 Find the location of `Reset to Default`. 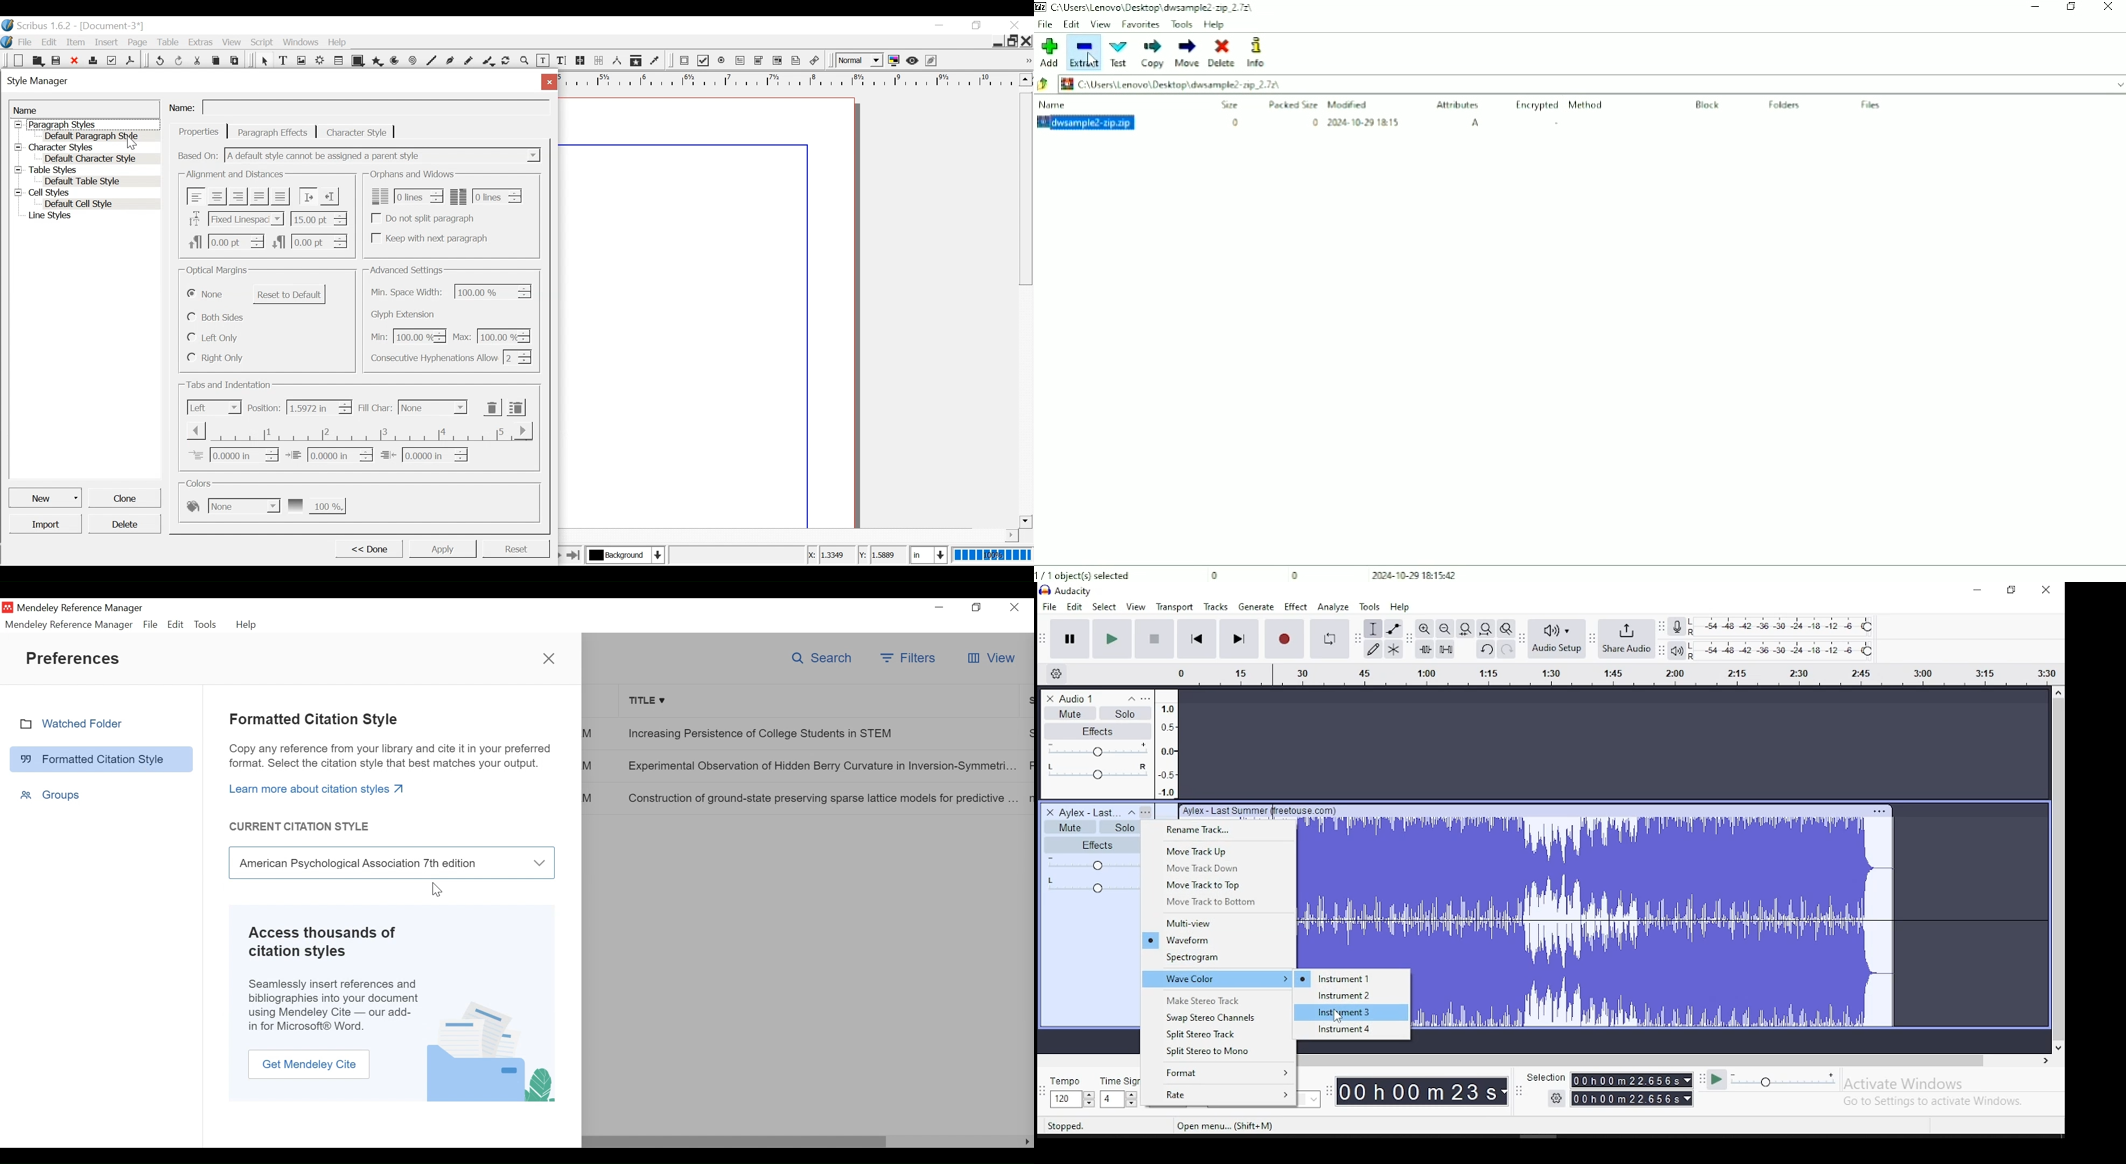

Reset to Default is located at coordinates (289, 294).